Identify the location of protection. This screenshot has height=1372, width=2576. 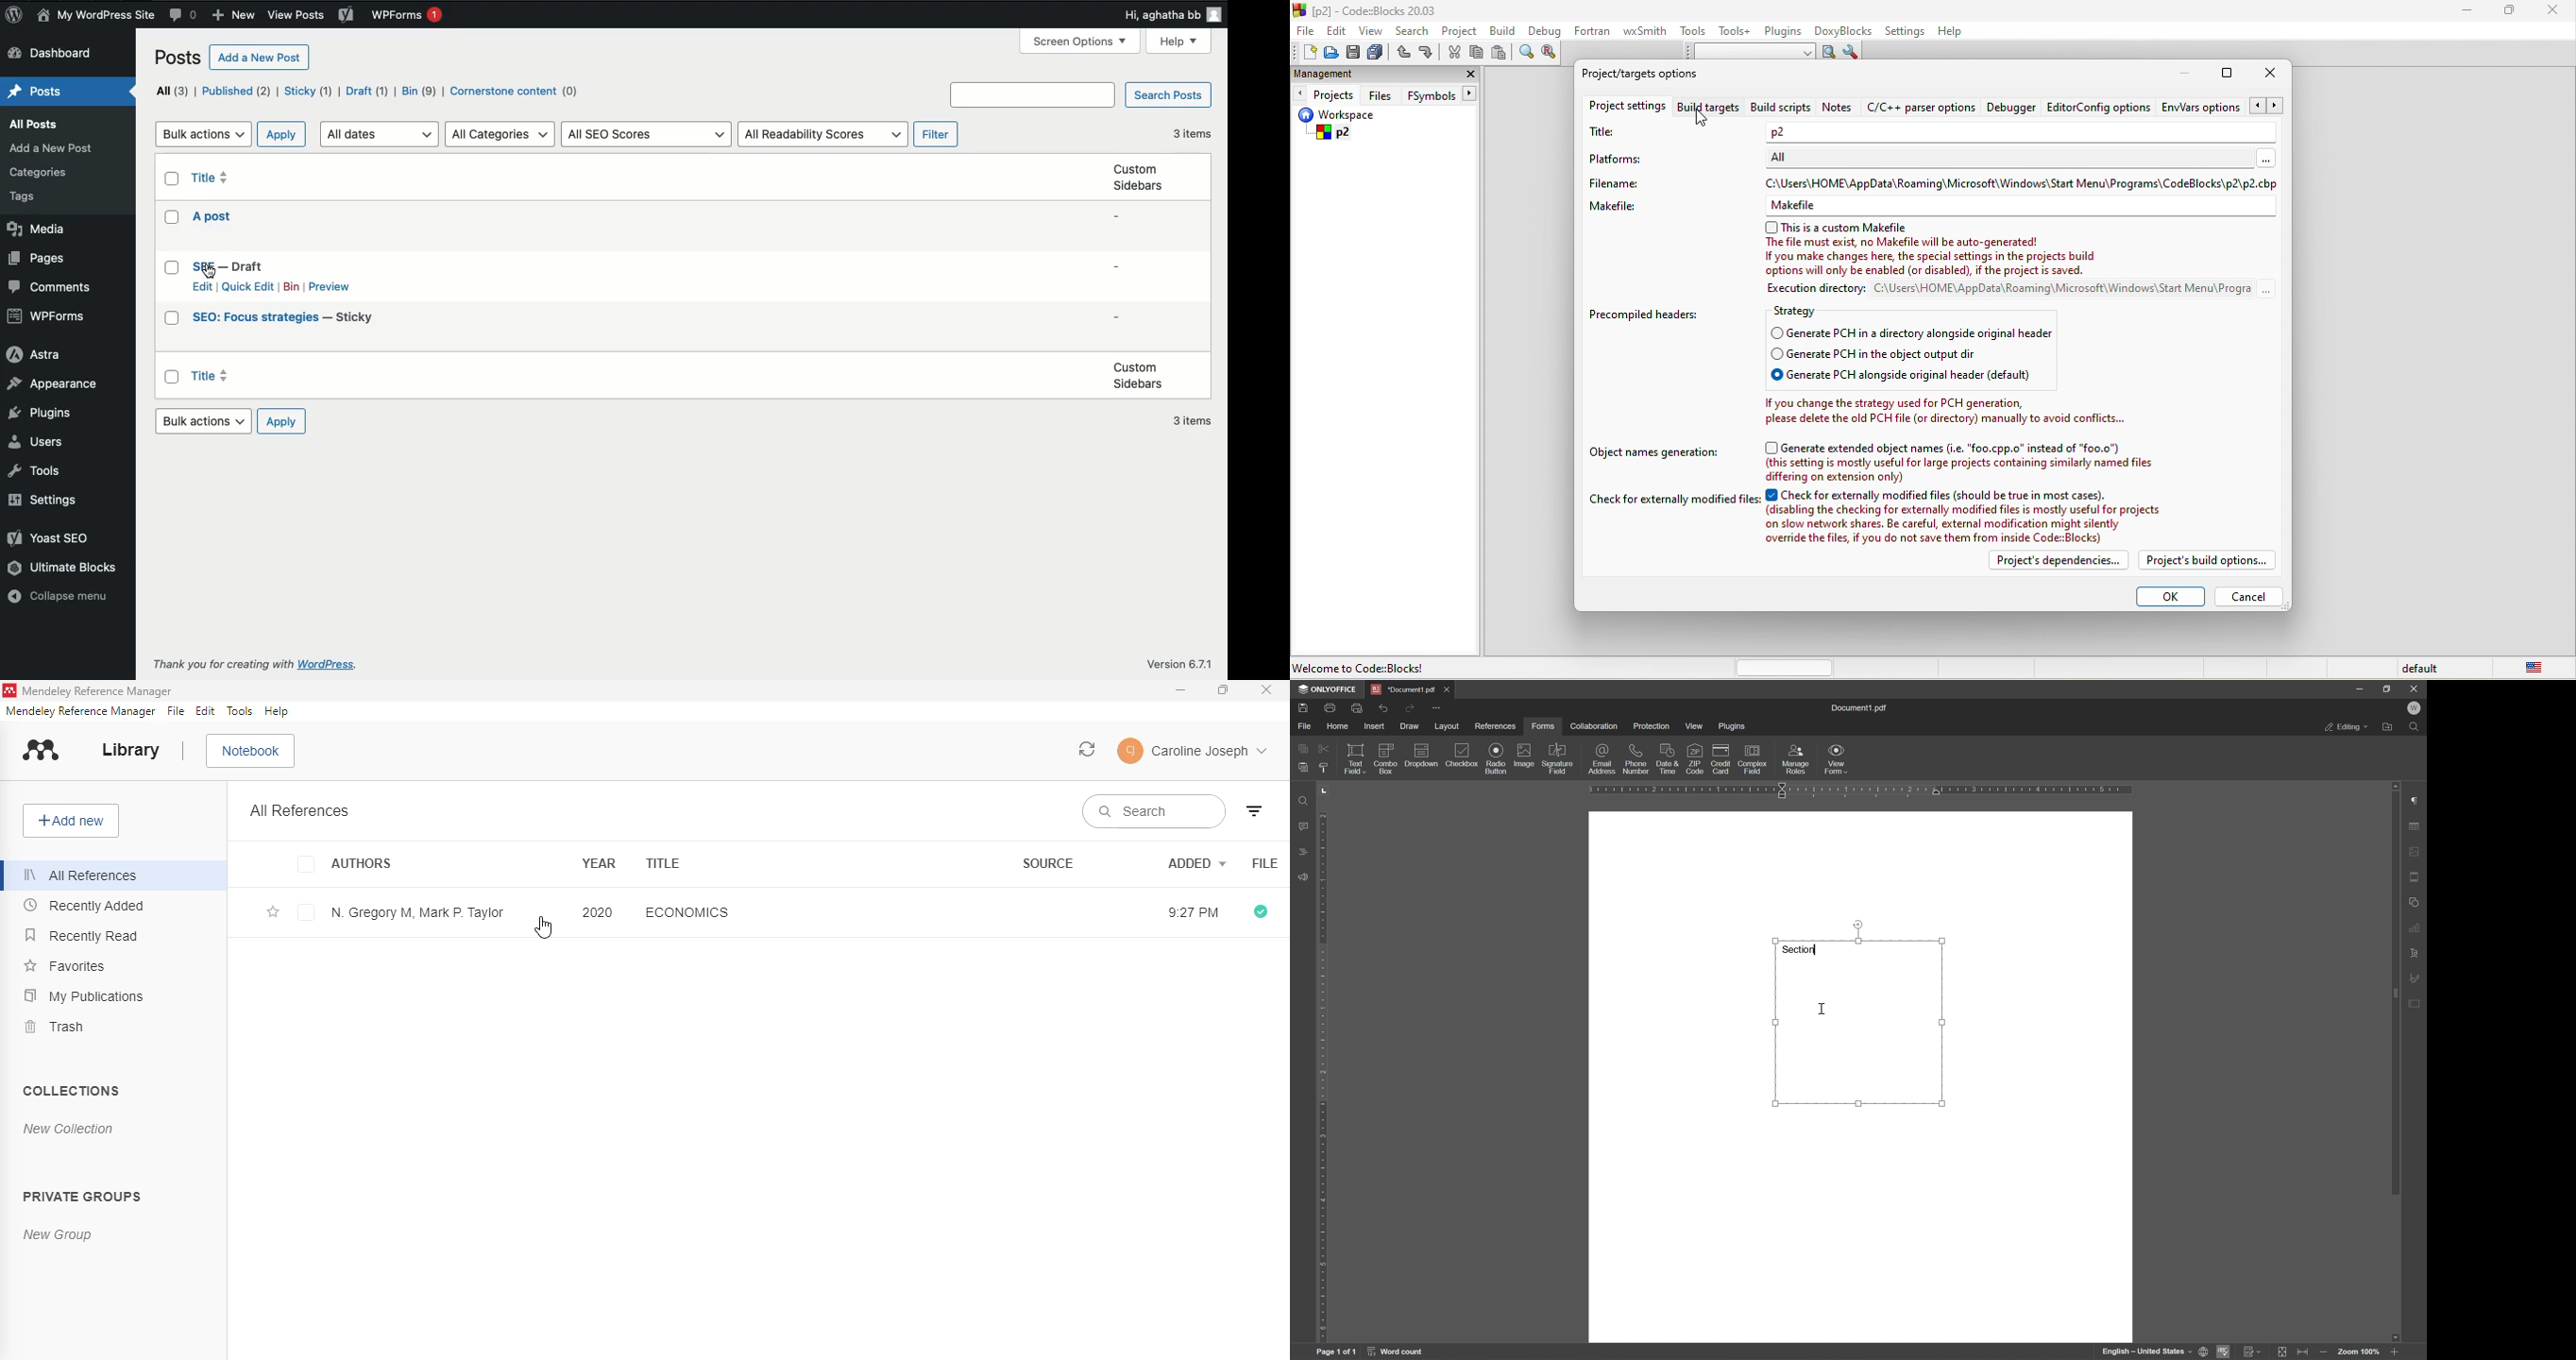
(1652, 726).